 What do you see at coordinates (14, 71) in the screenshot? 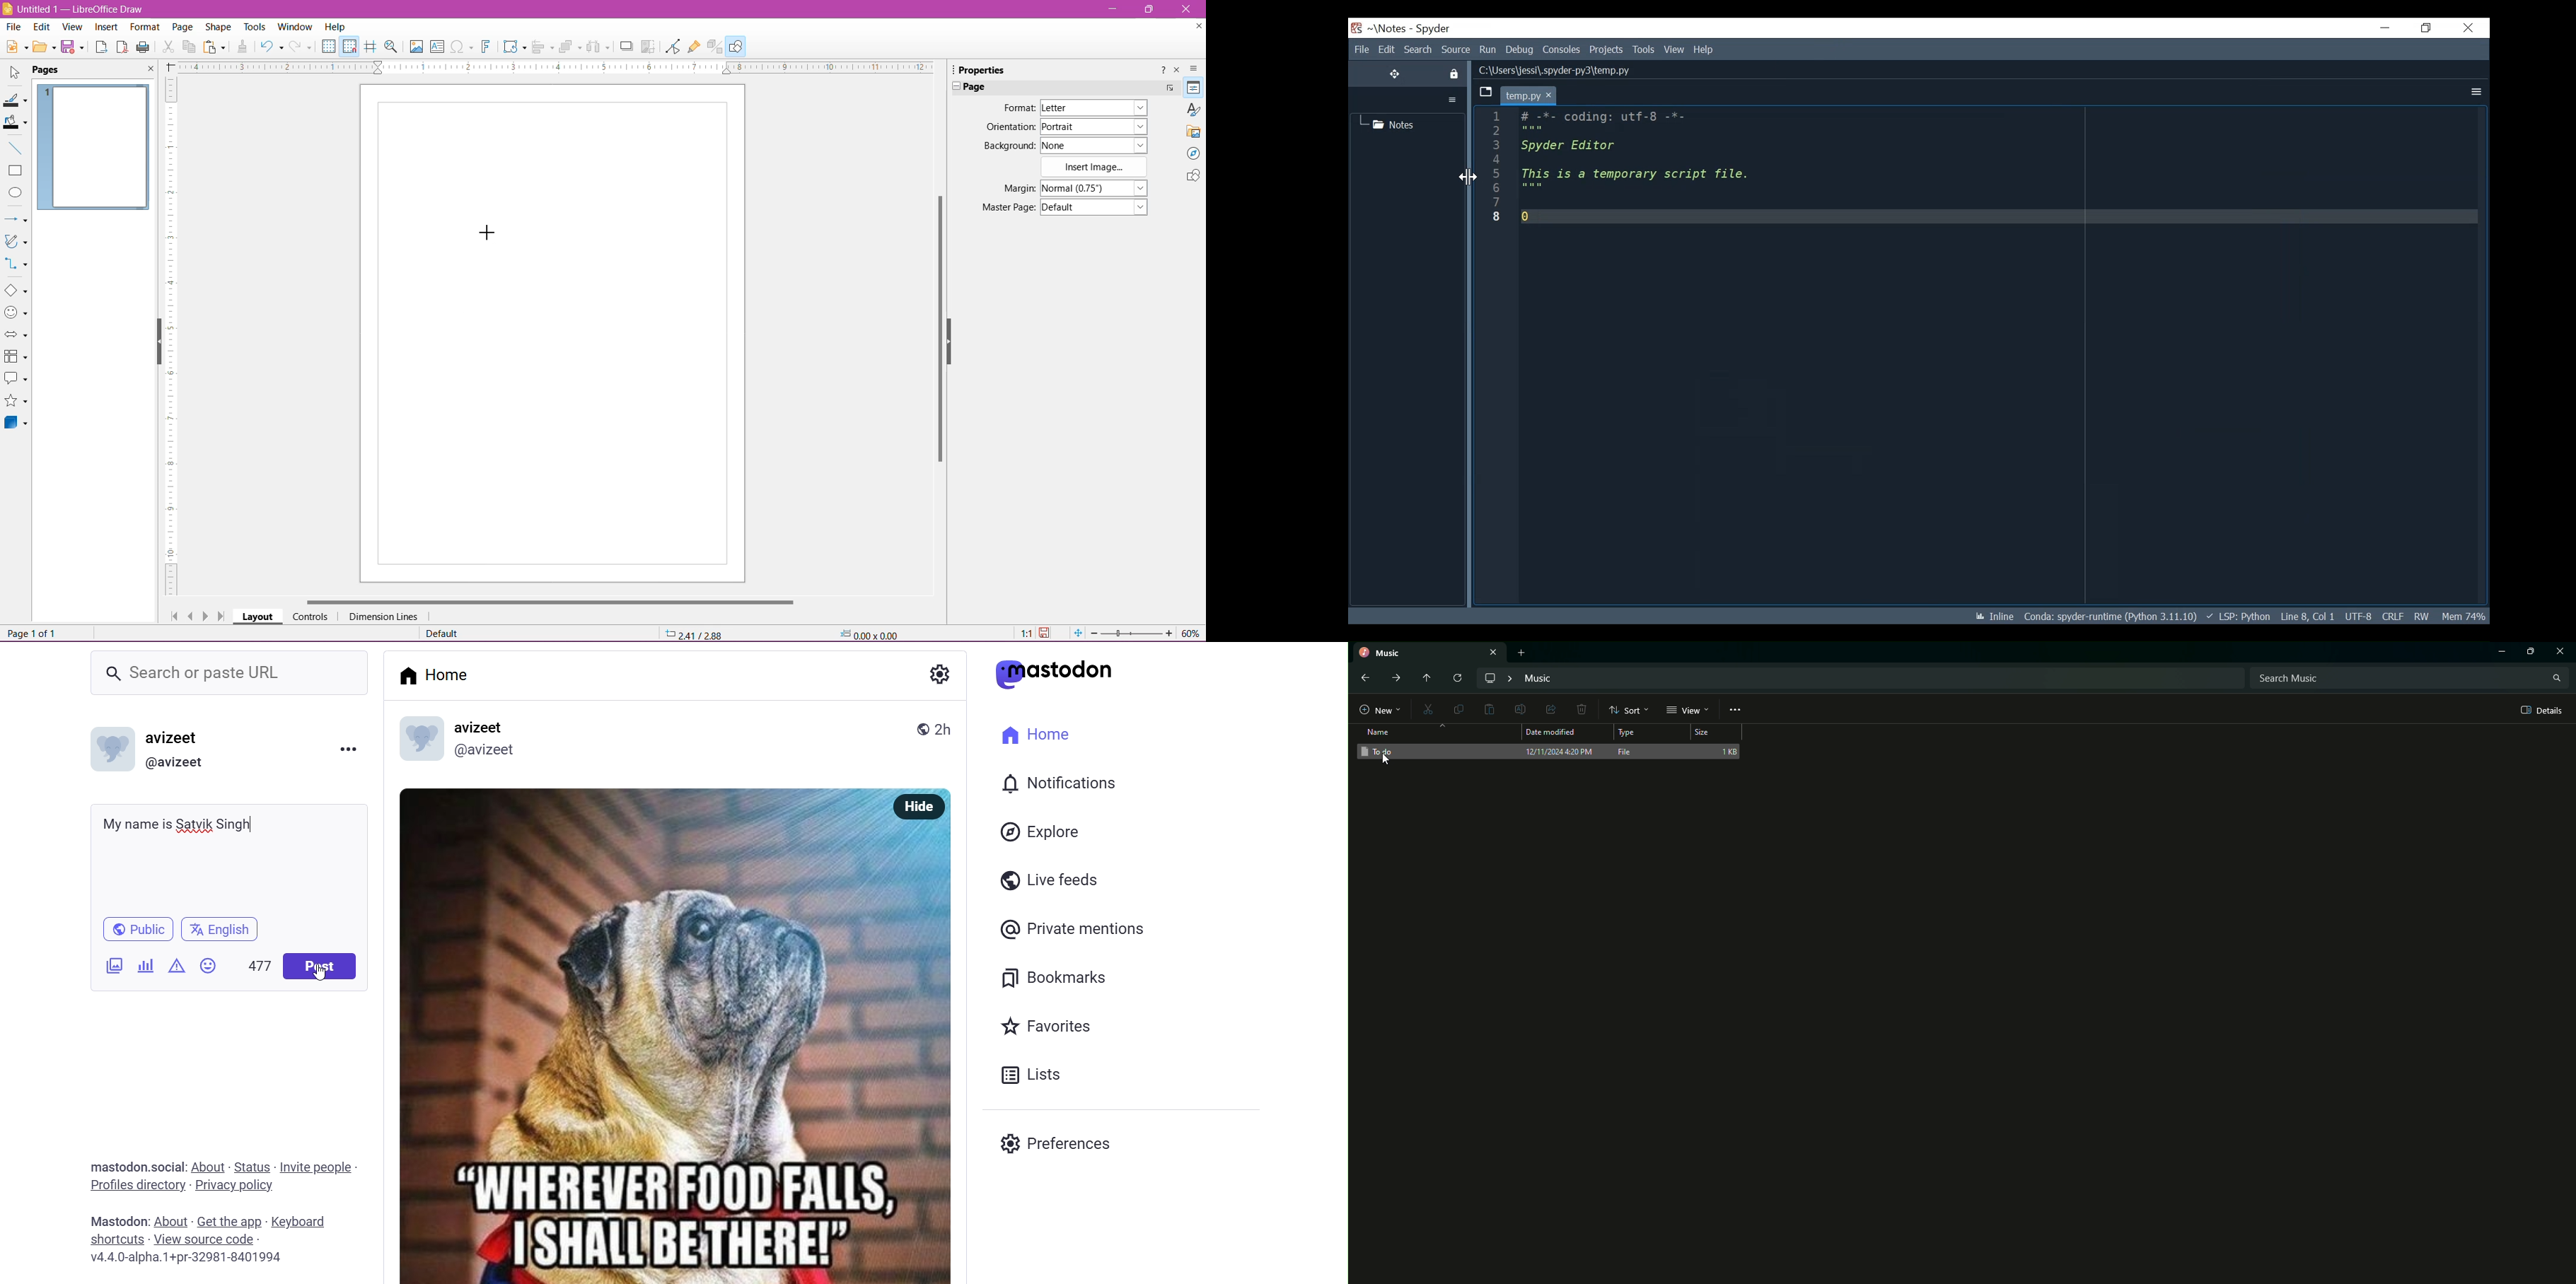
I see `Select Item` at bounding box center [14, 71].